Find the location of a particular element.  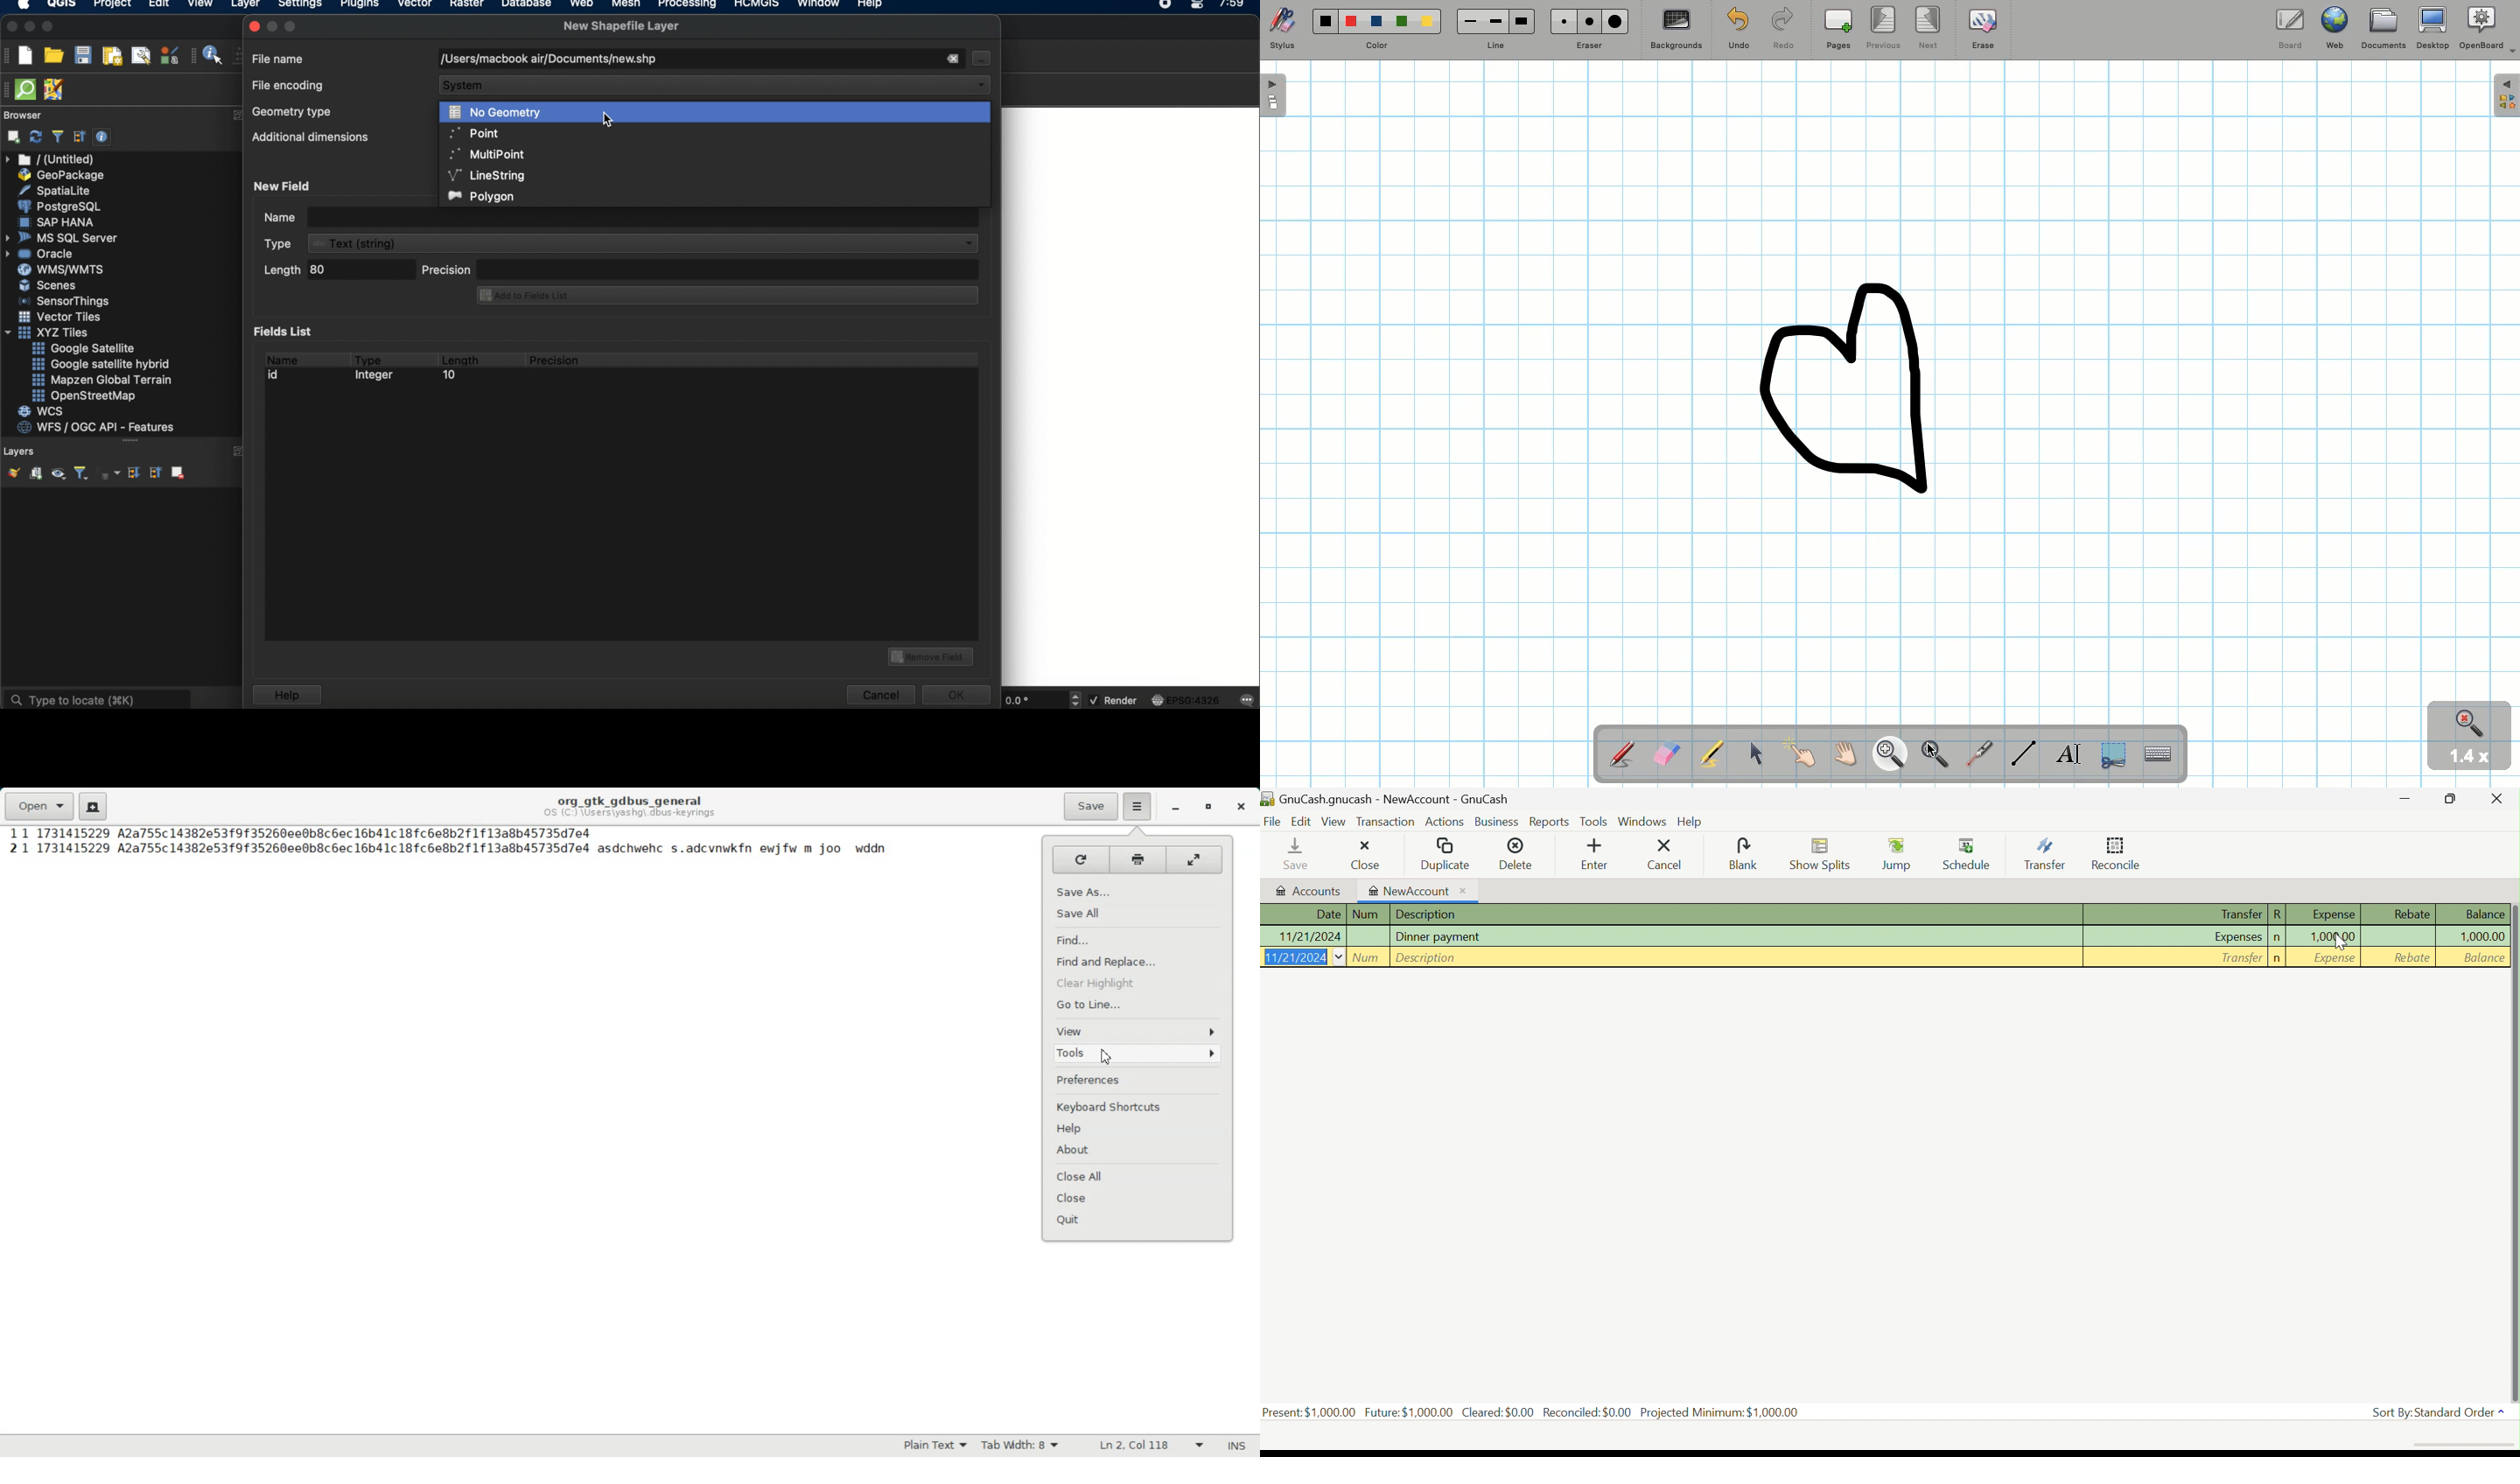

database is located at coordinates (526, 5).